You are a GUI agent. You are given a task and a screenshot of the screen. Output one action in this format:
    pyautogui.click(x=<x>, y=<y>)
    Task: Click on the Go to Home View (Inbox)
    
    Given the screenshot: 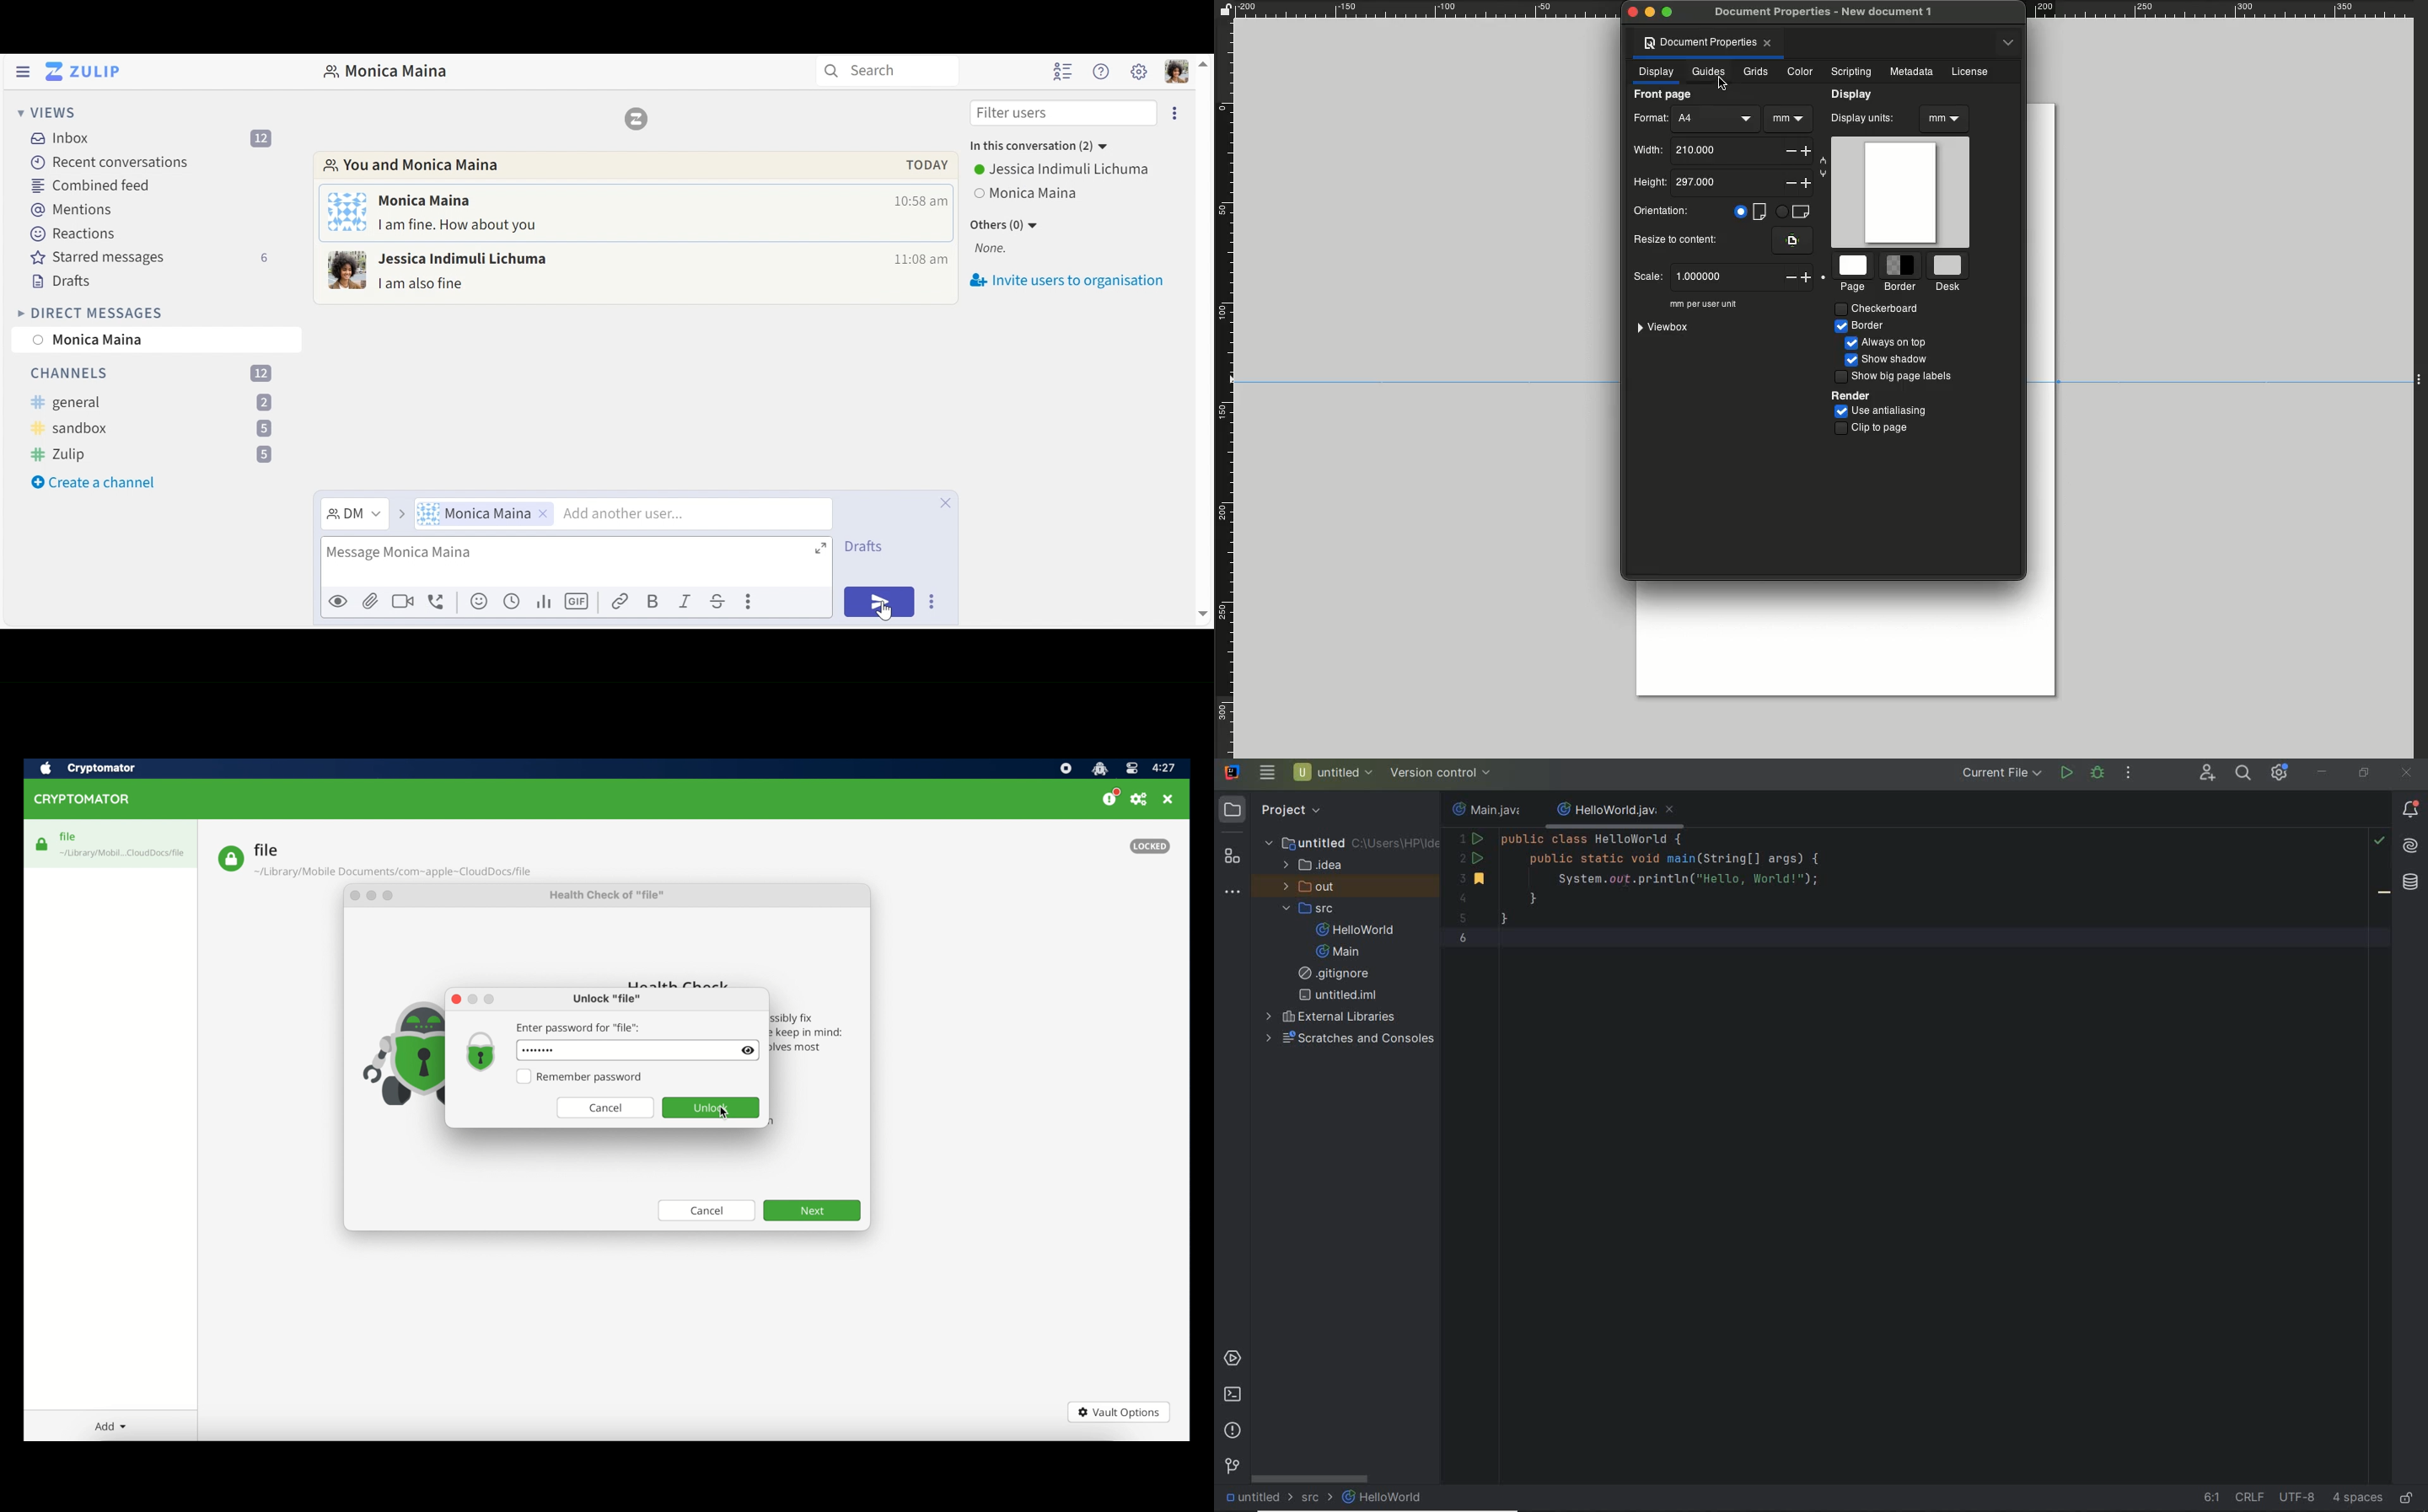 What is the action you would take?
    pyautogui.click(x=83, y=71)
    